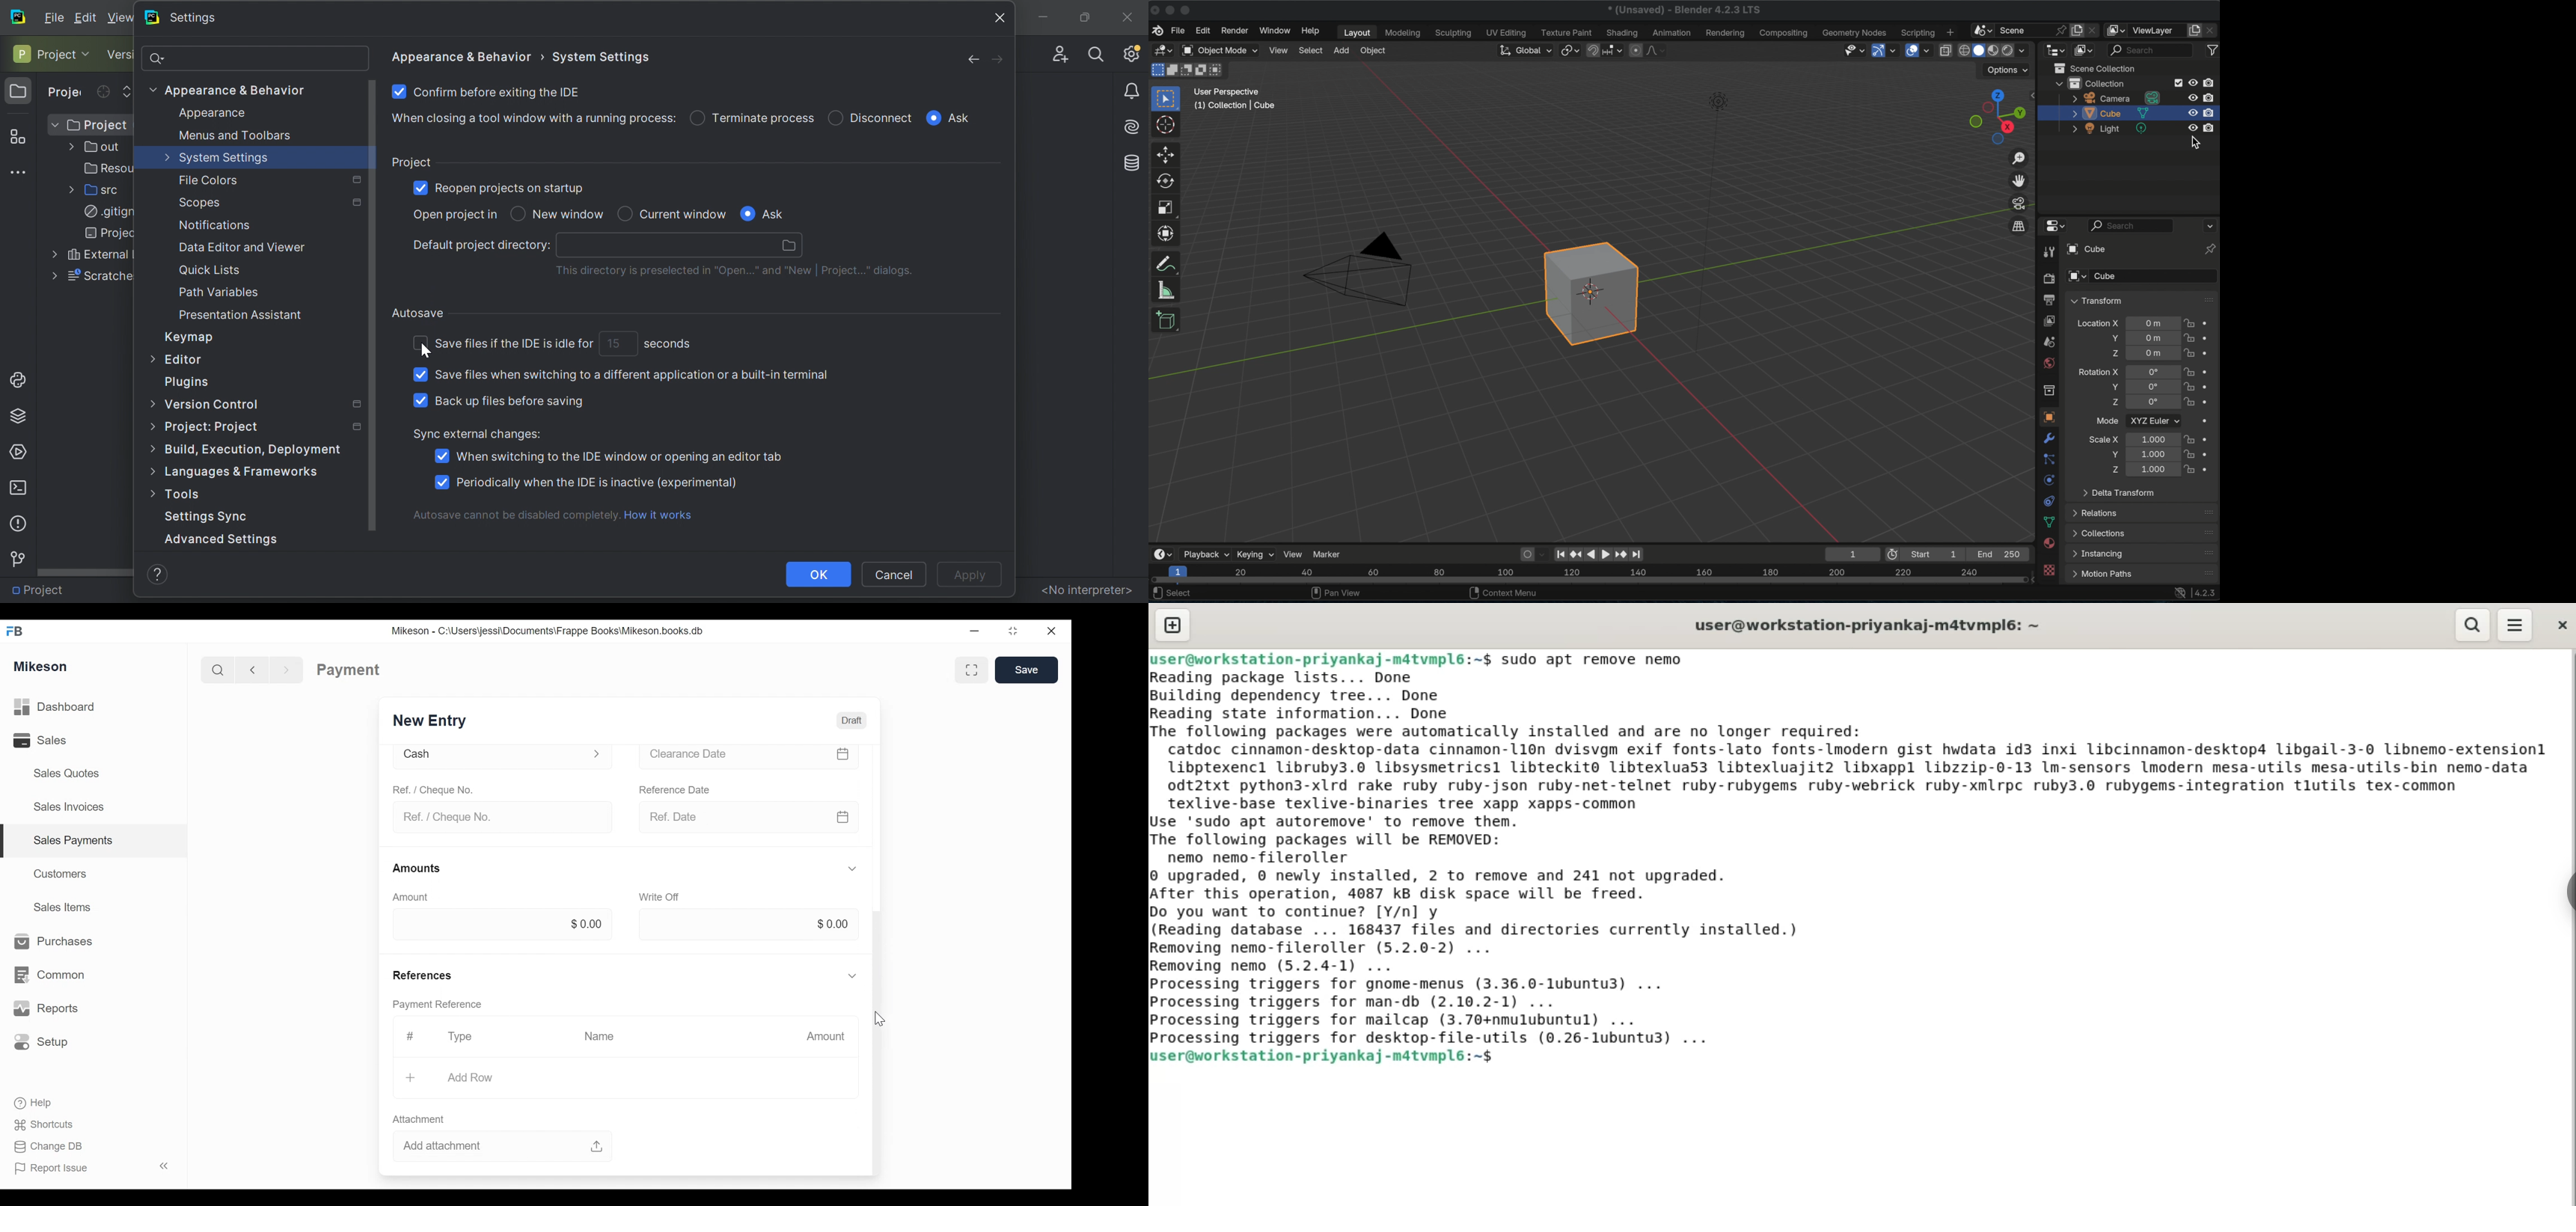 The height and width of the screenshot is (1232, 2576). Describe the element at coordinates (678, 791) in the screenshot. I see `reference date` at that location.